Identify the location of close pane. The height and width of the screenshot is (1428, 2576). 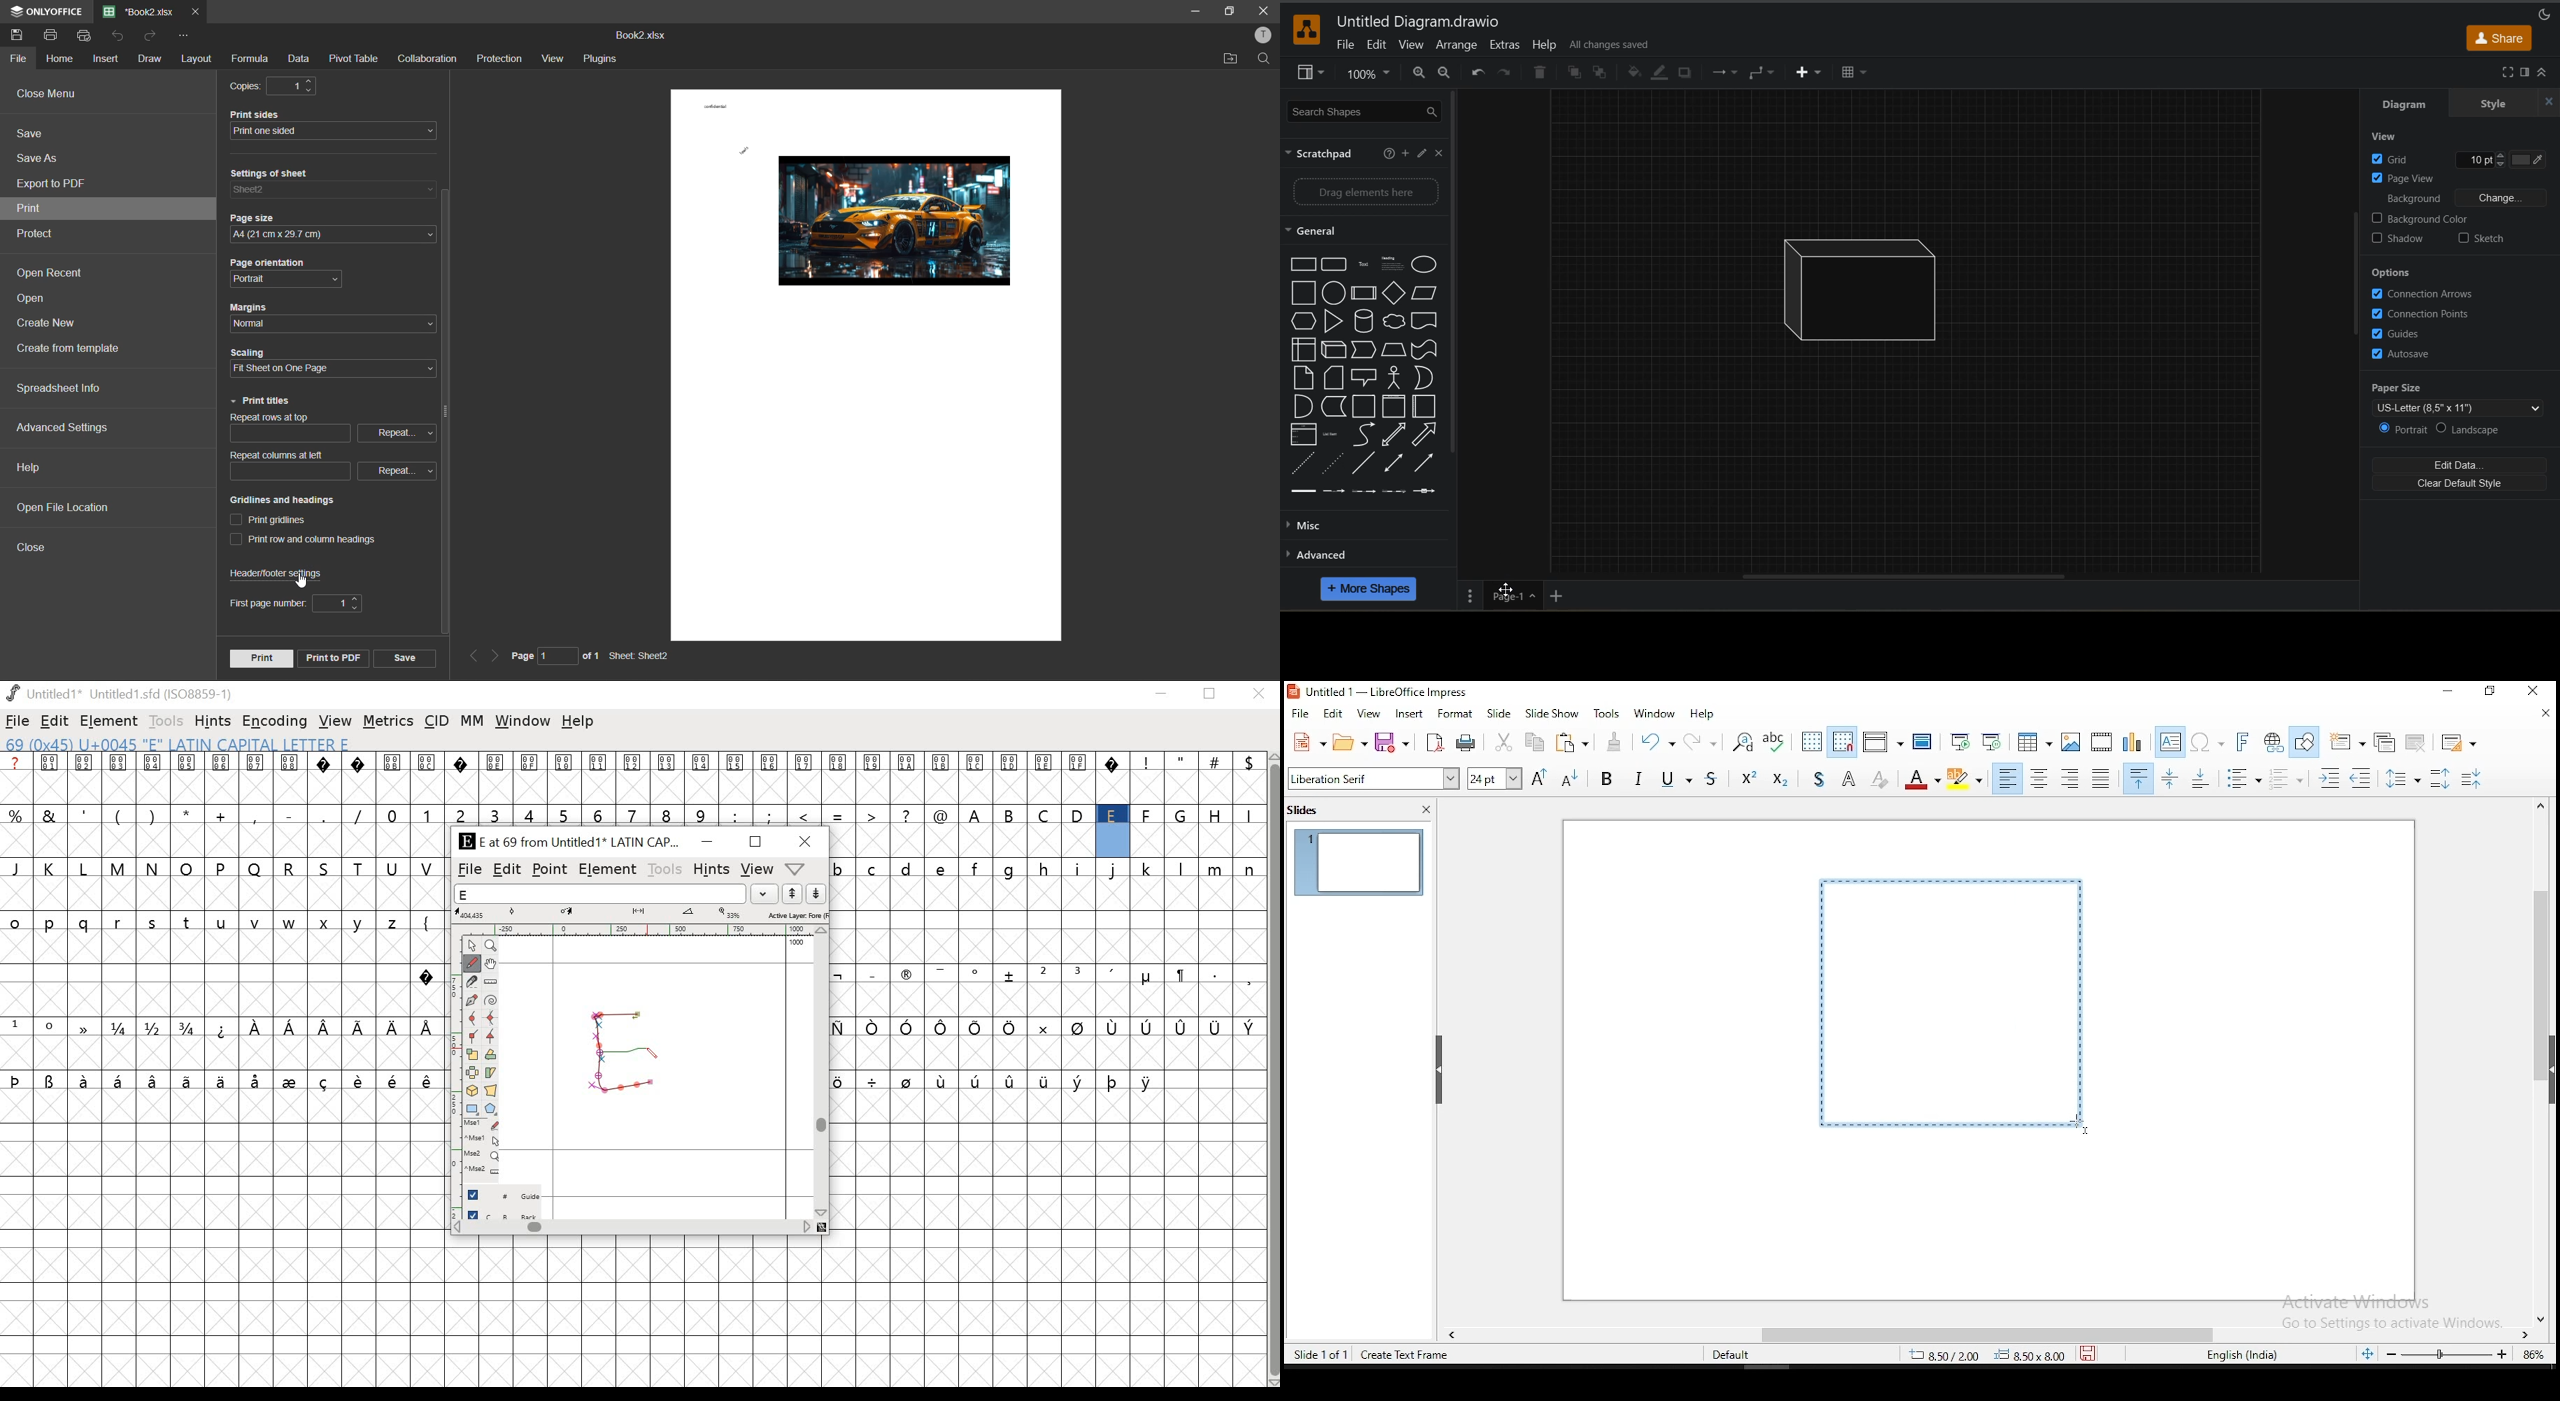
(1436, 1070).